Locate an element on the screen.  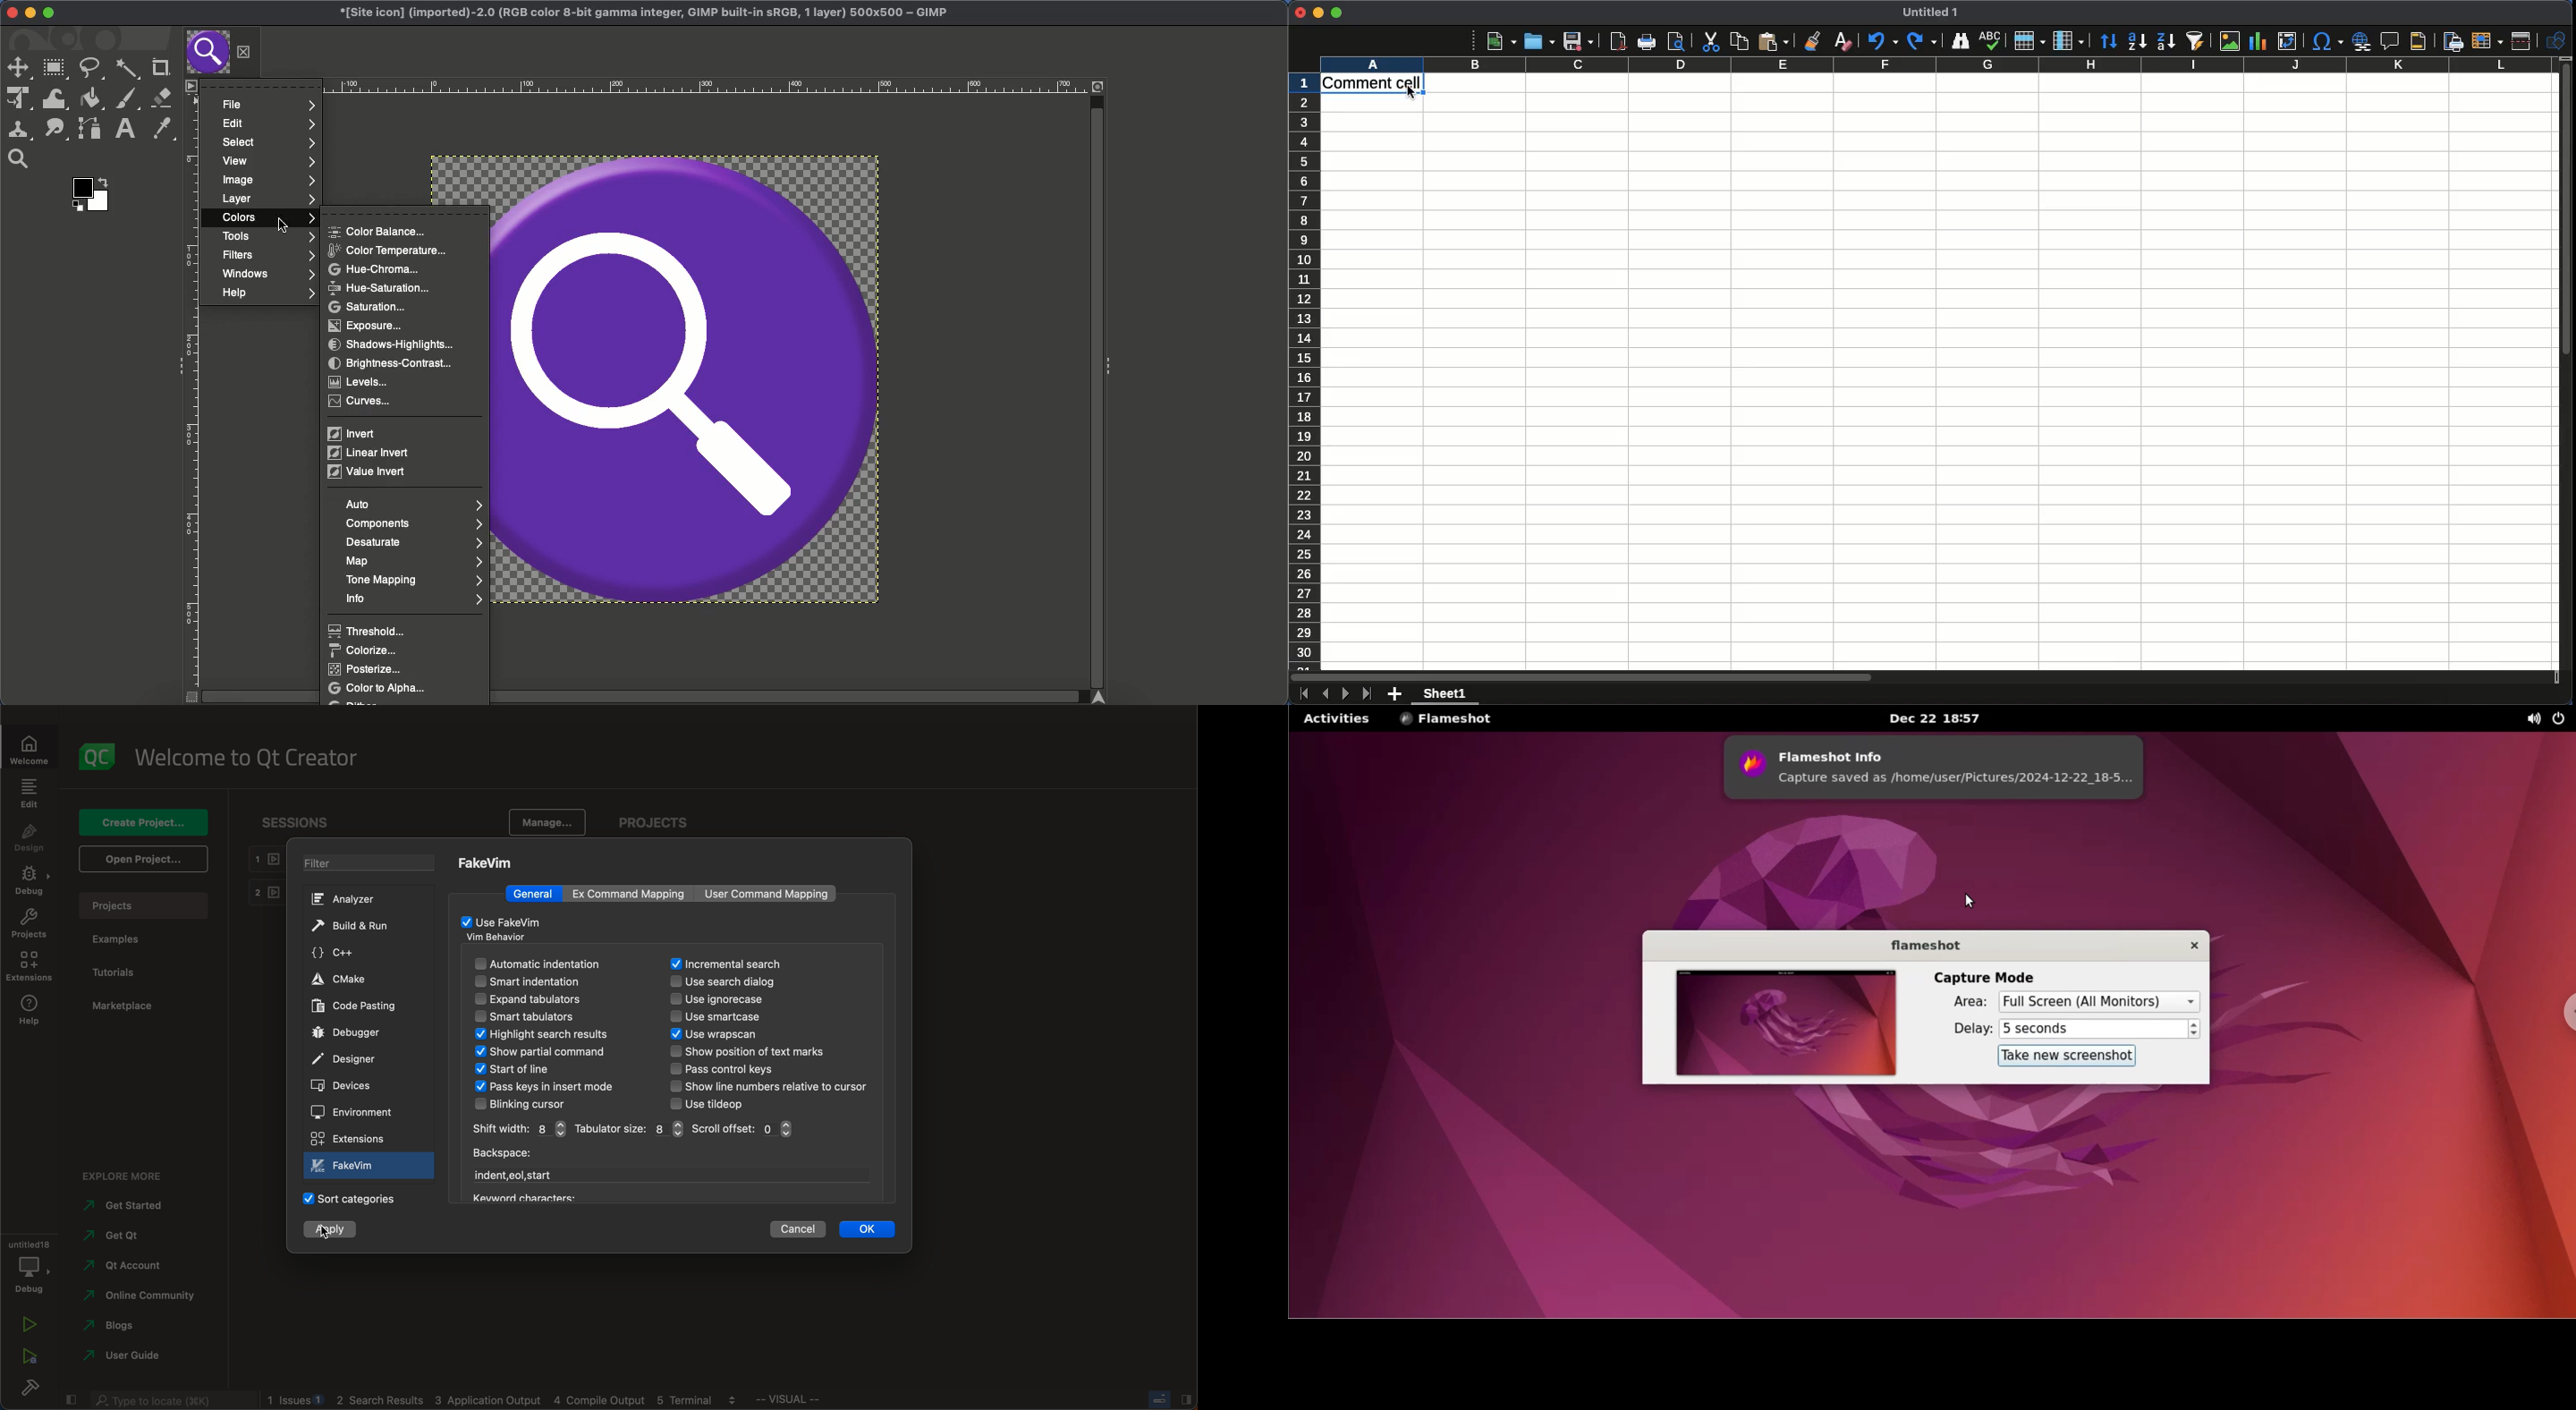
sessions is located at coordinates (299, 822).